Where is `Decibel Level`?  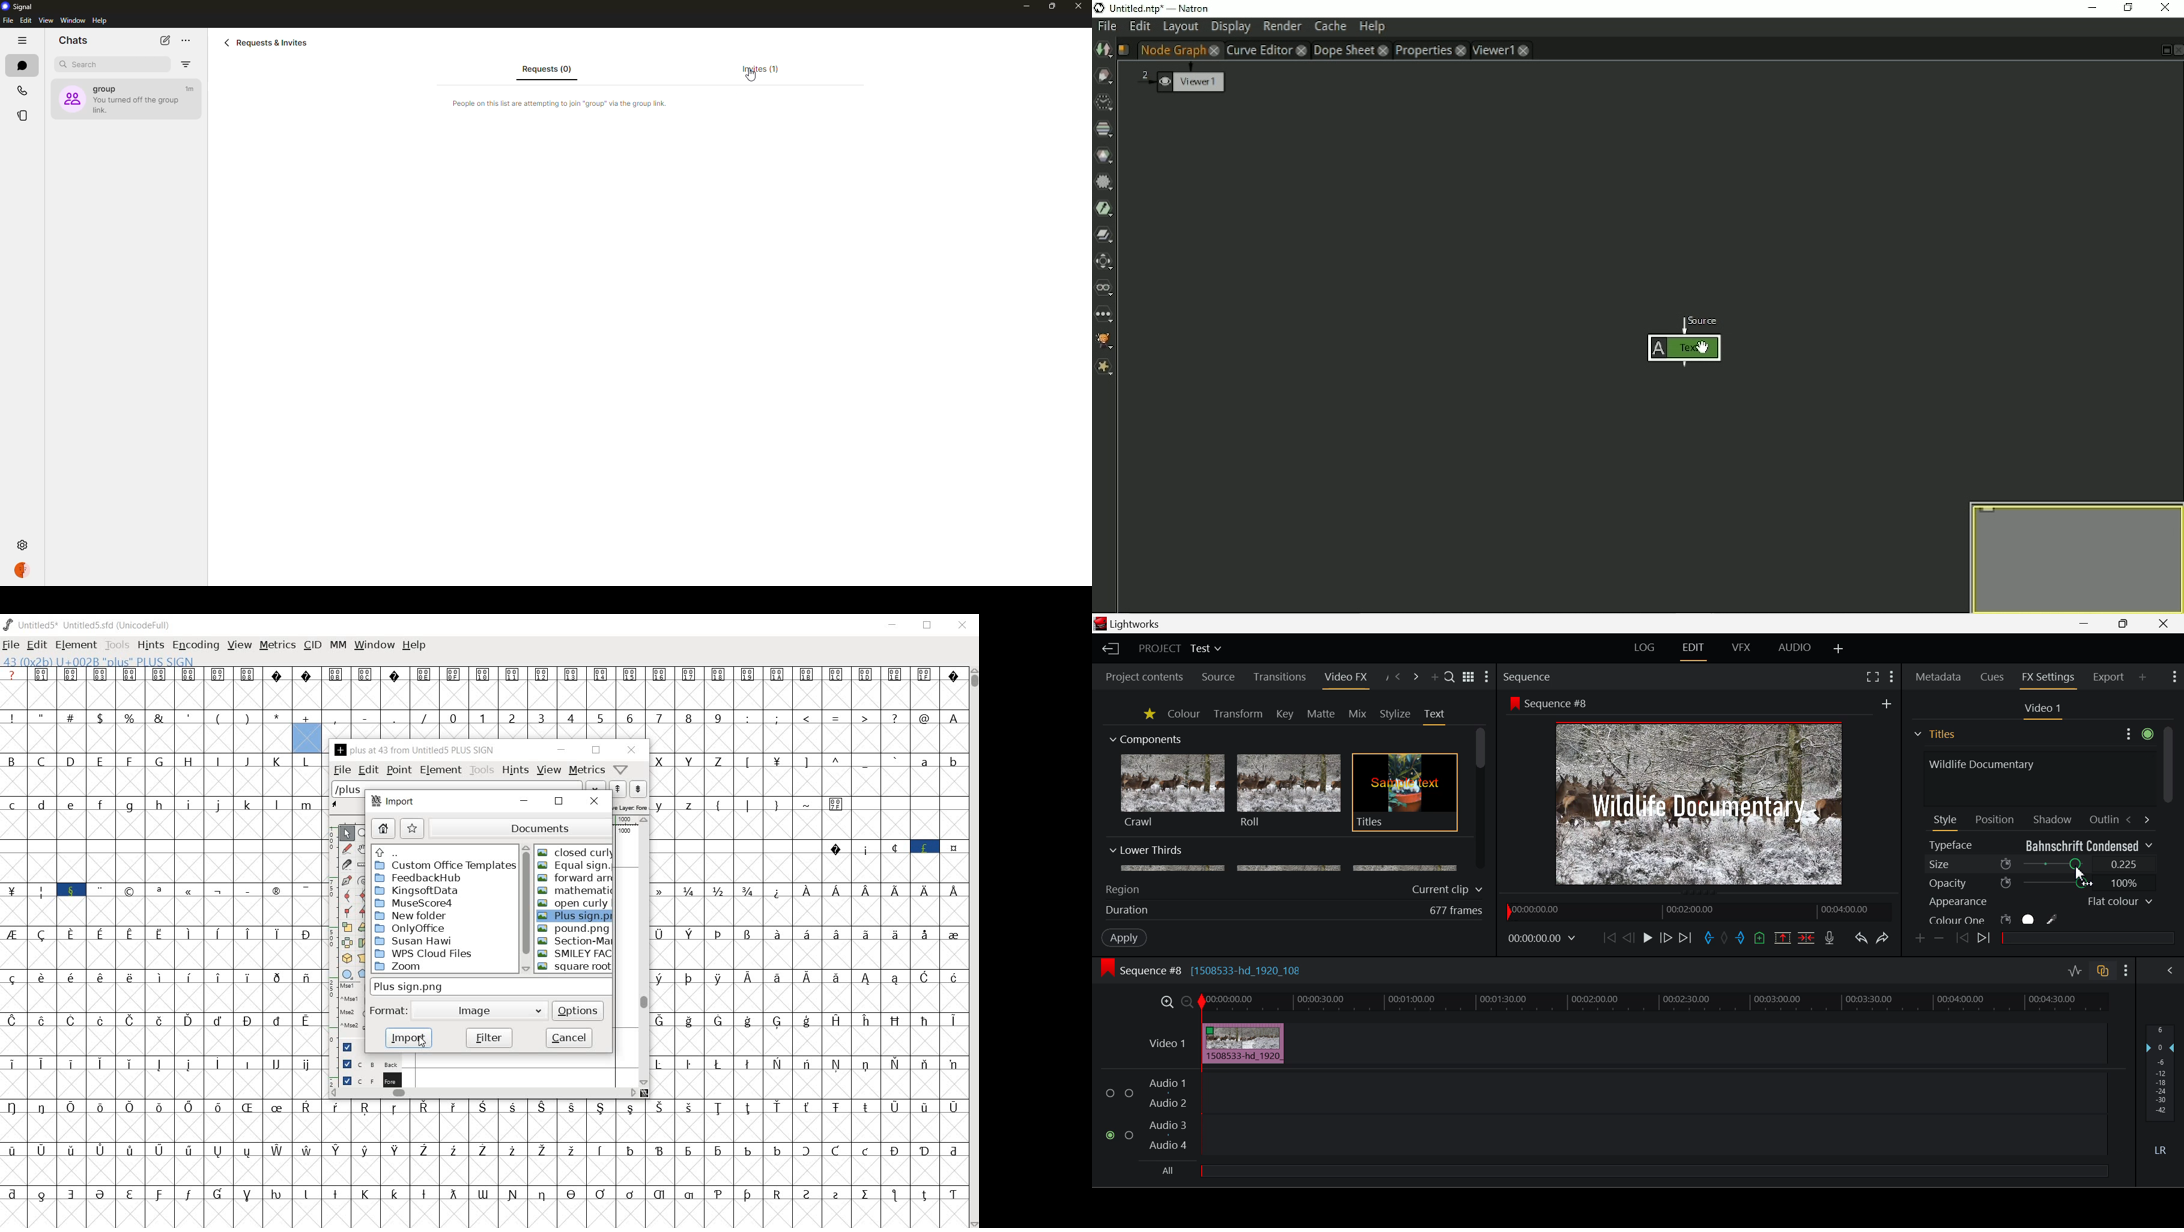 Decibel Level is located at coordinates (2161, 1093).